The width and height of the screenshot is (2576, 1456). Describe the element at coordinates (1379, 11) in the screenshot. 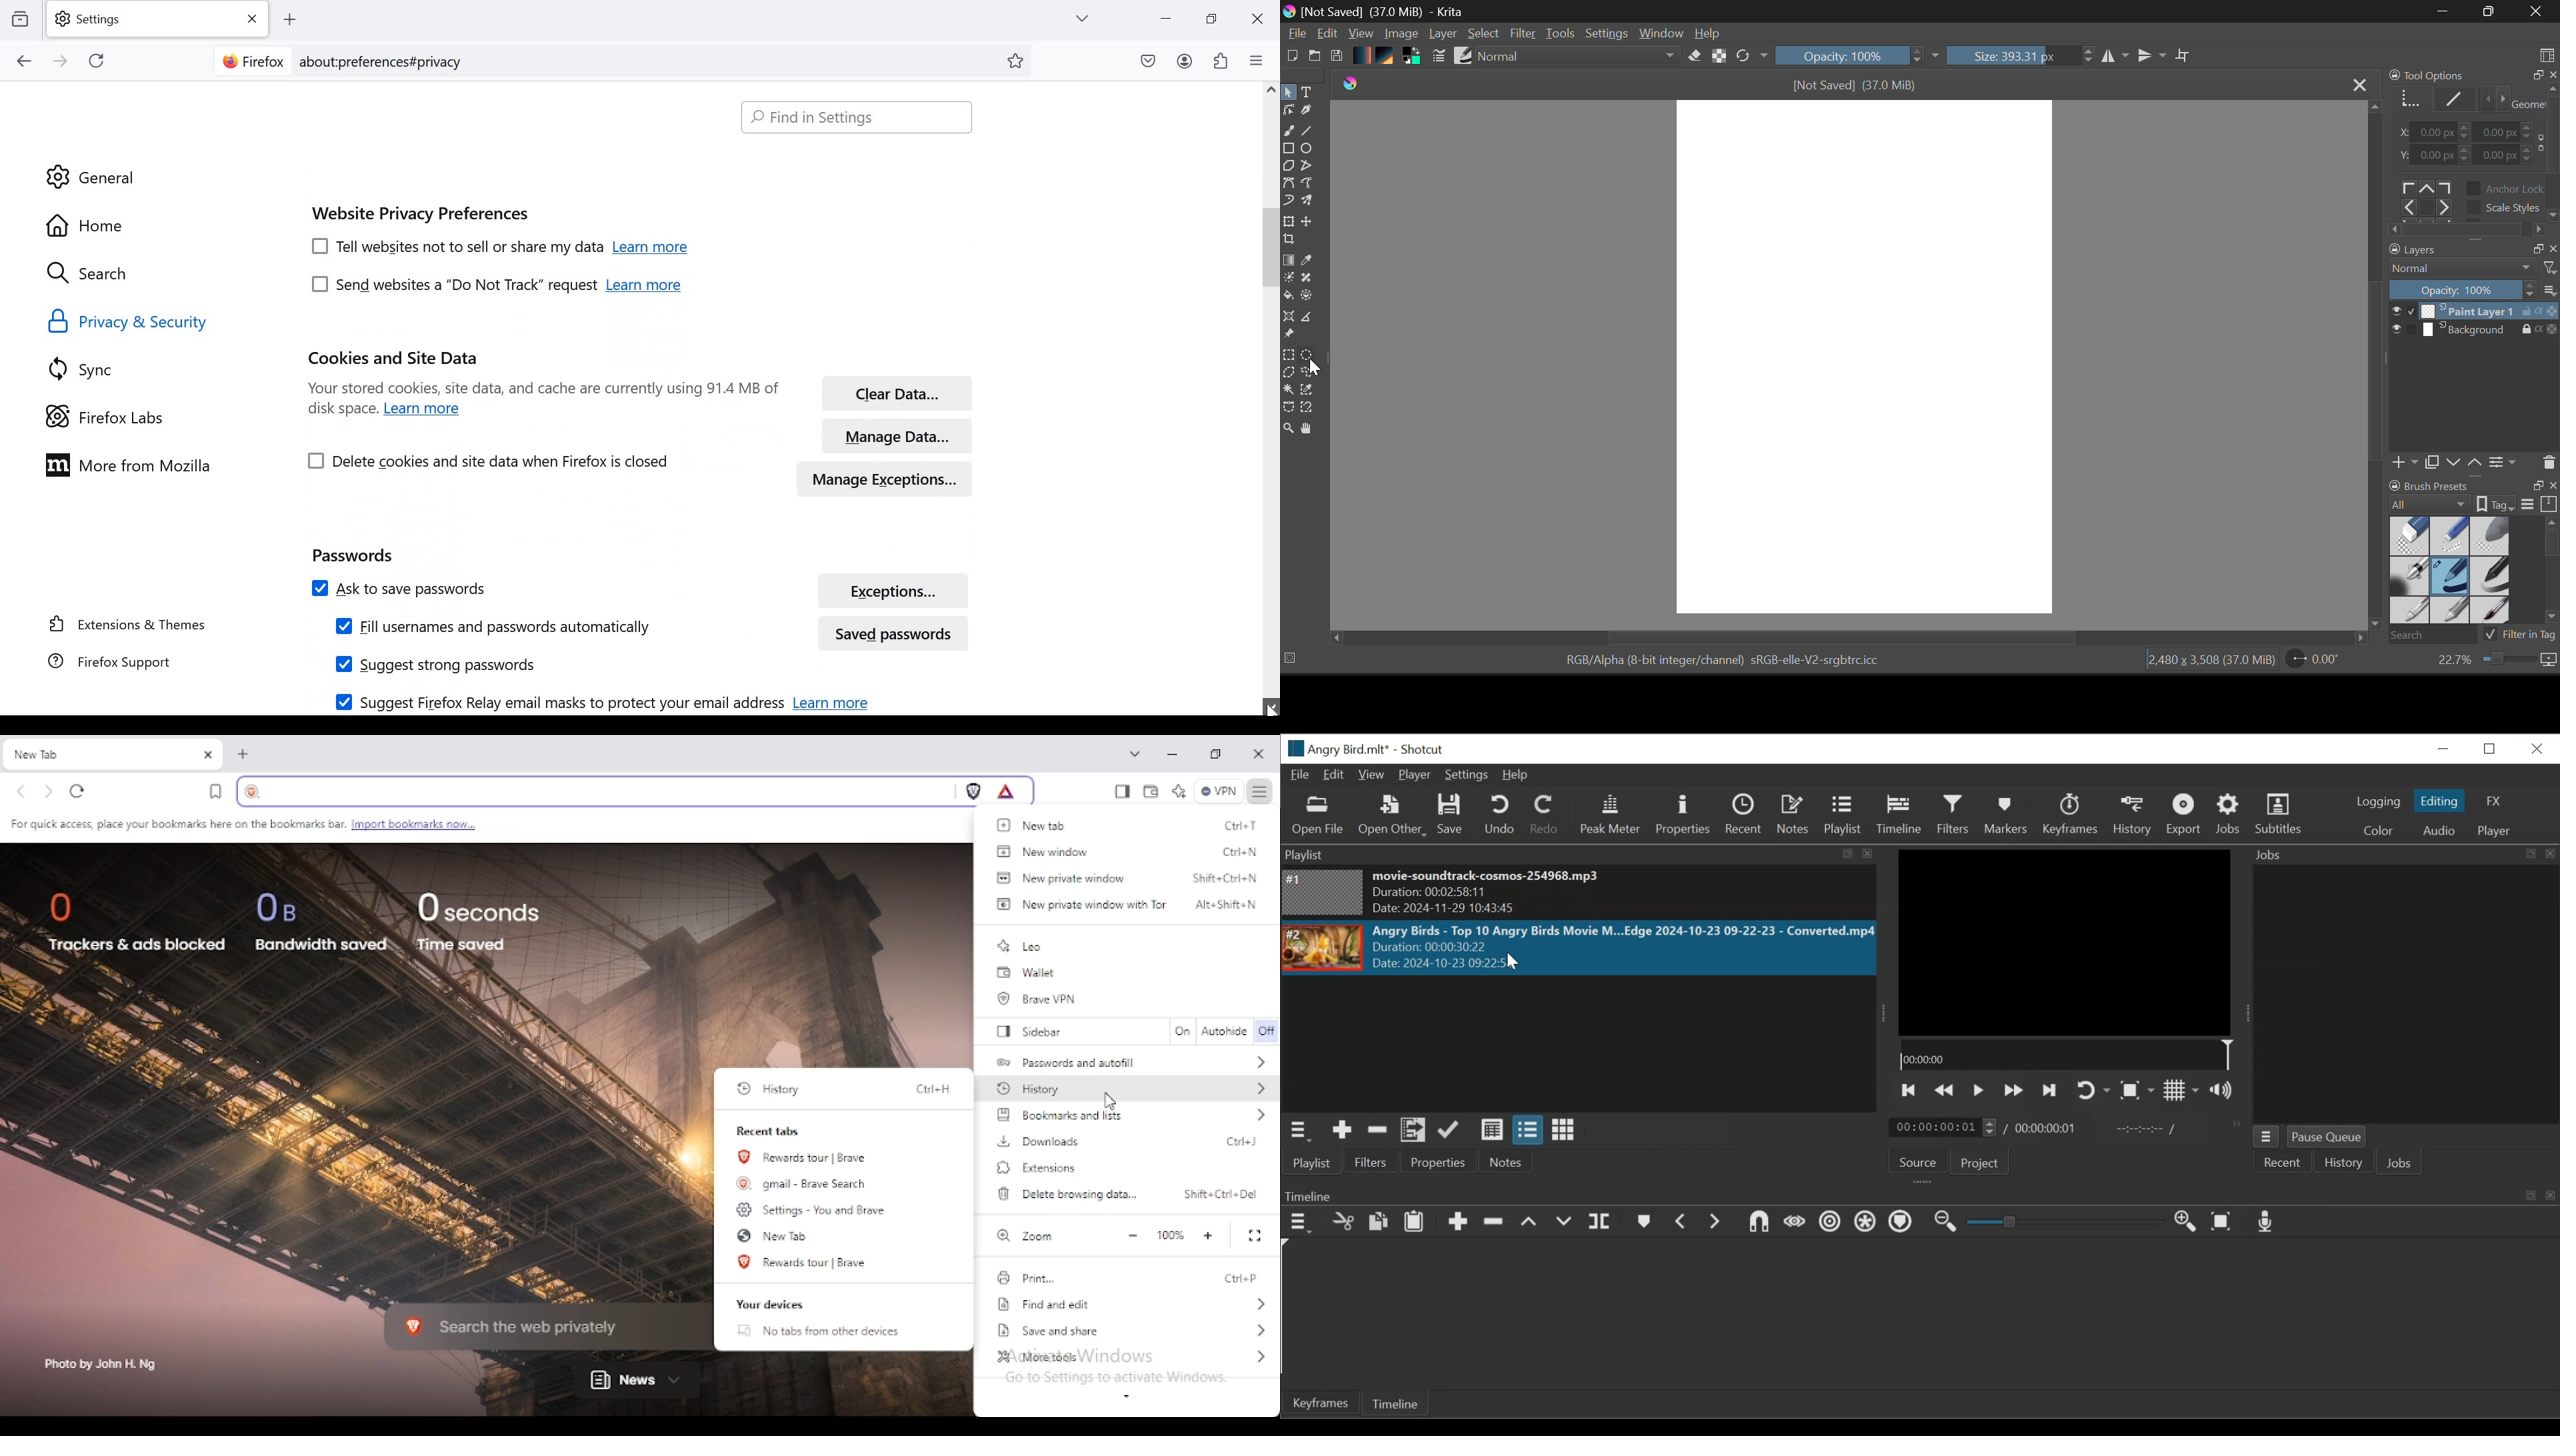

I see `Window Title` at that location.